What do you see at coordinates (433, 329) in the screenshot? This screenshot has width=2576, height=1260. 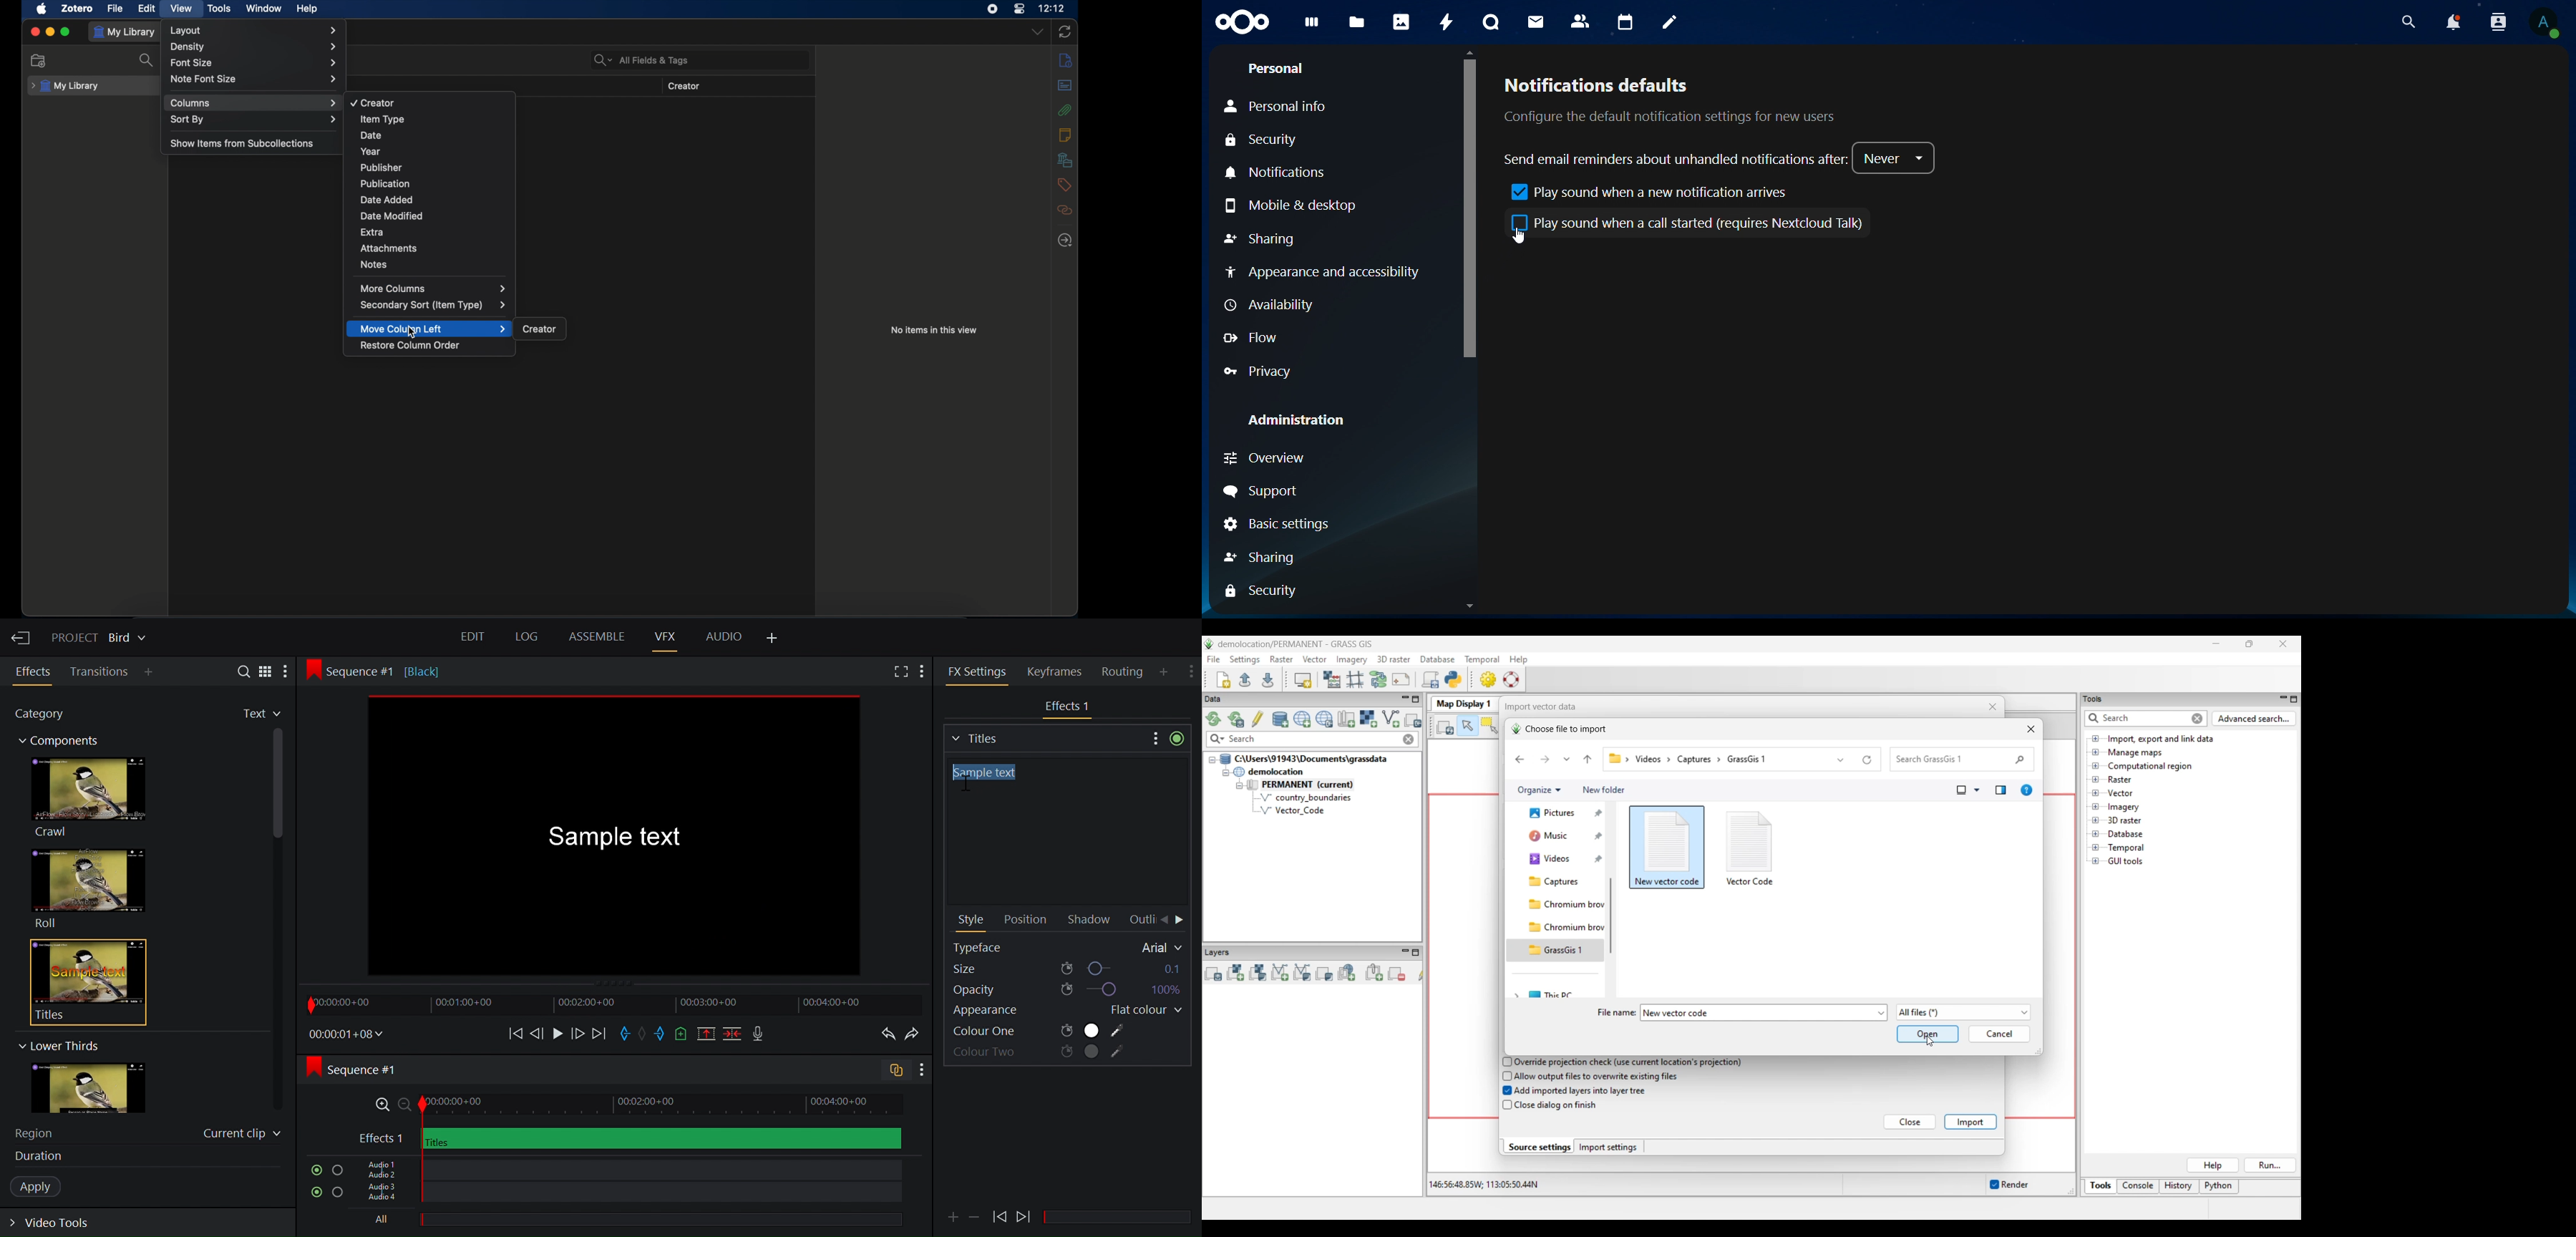 I see `move column left` at bounding box center [433, 329].